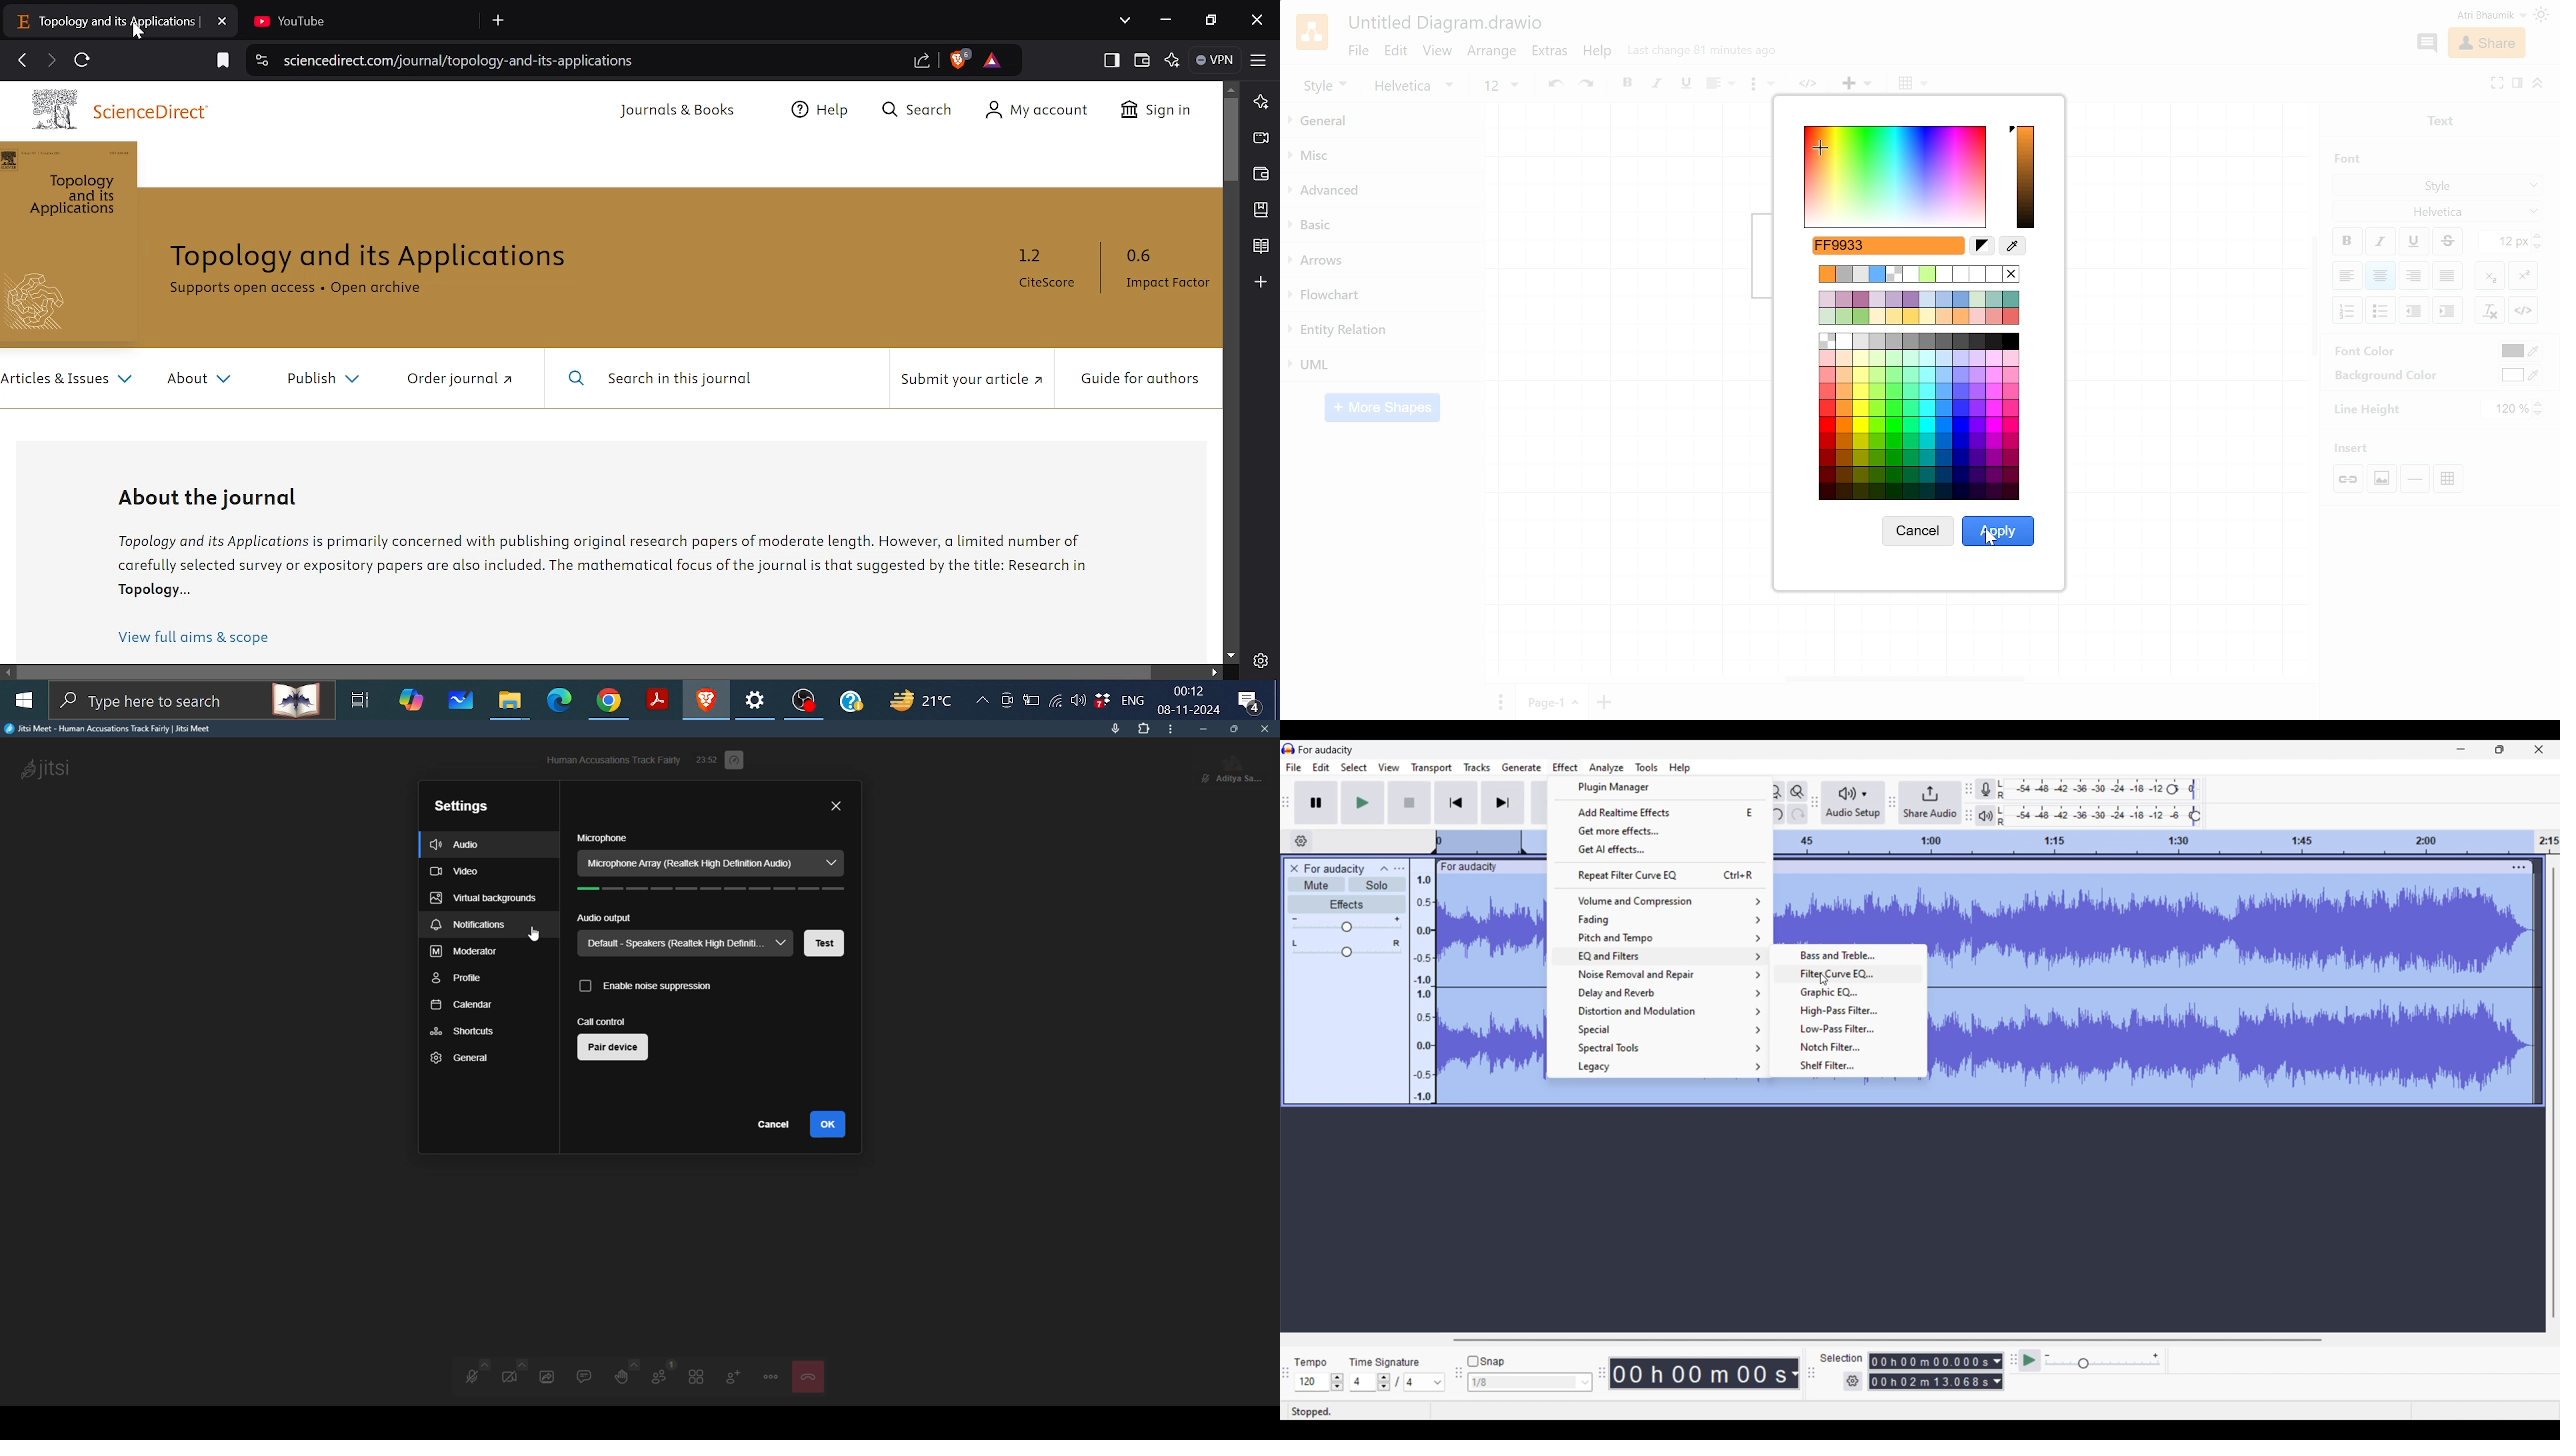  I want to click on collapse, so click(2538, 82).